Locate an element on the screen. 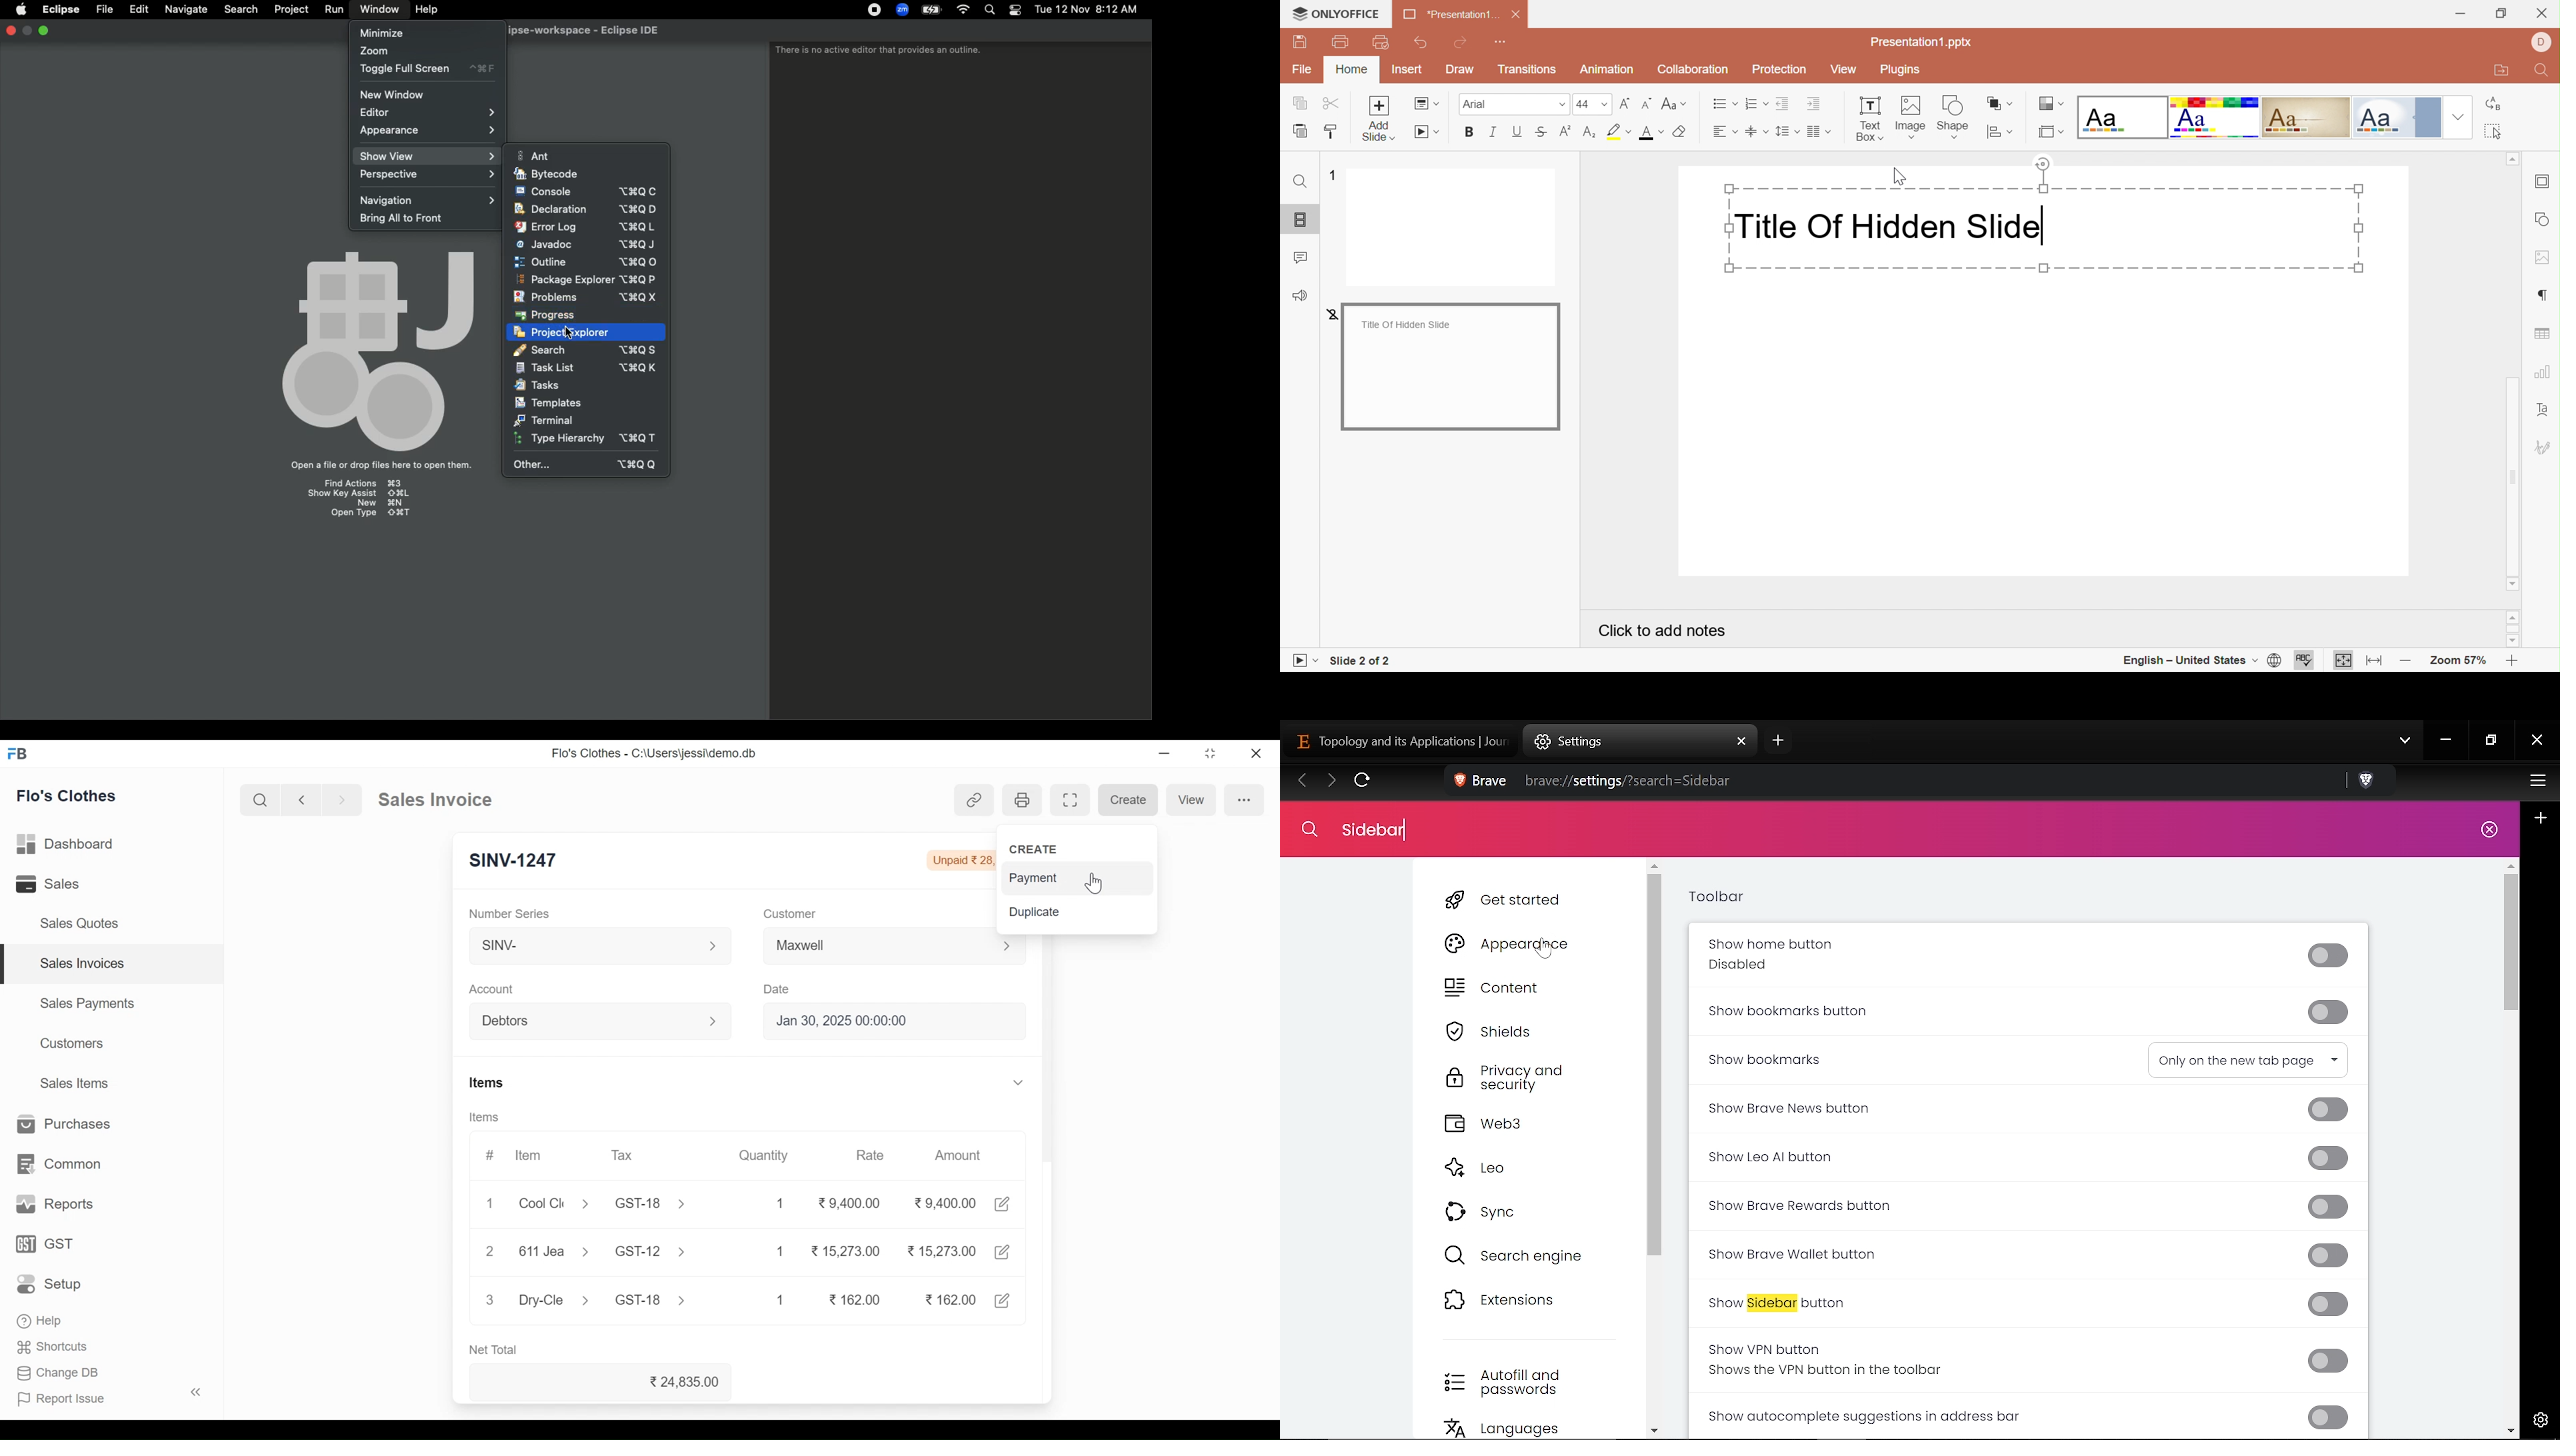 Image resolution: width=2576 pixels, height=1456 pixels. Setup is located at coordinates (53, 1283).